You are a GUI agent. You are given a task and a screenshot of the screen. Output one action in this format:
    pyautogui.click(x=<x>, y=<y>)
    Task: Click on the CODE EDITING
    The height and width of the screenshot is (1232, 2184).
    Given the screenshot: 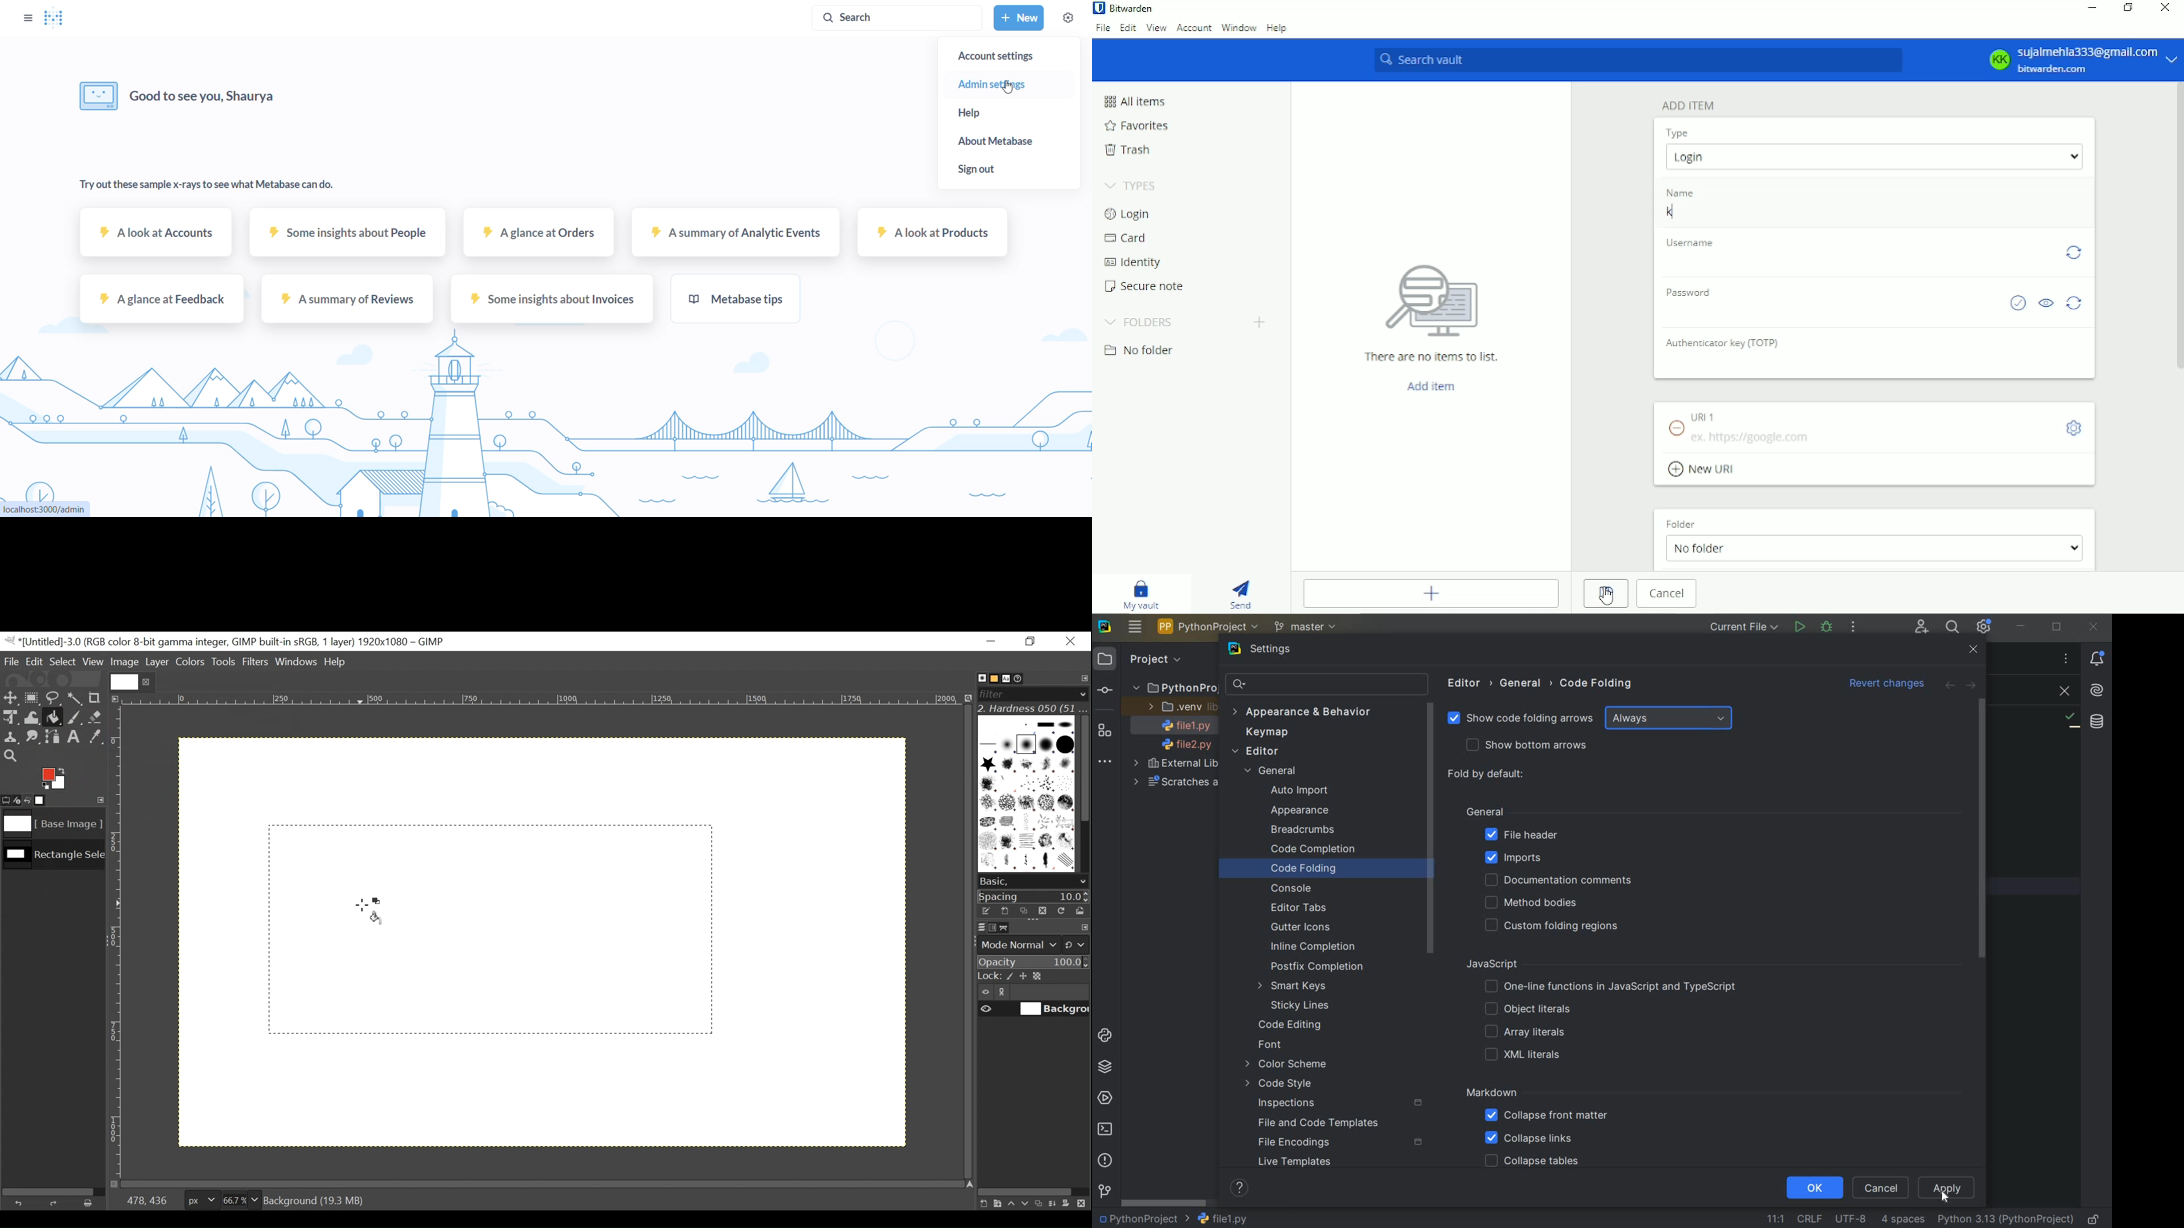 What is the action you would take?
    pyautogui.click(x=1293, y=1025)
    